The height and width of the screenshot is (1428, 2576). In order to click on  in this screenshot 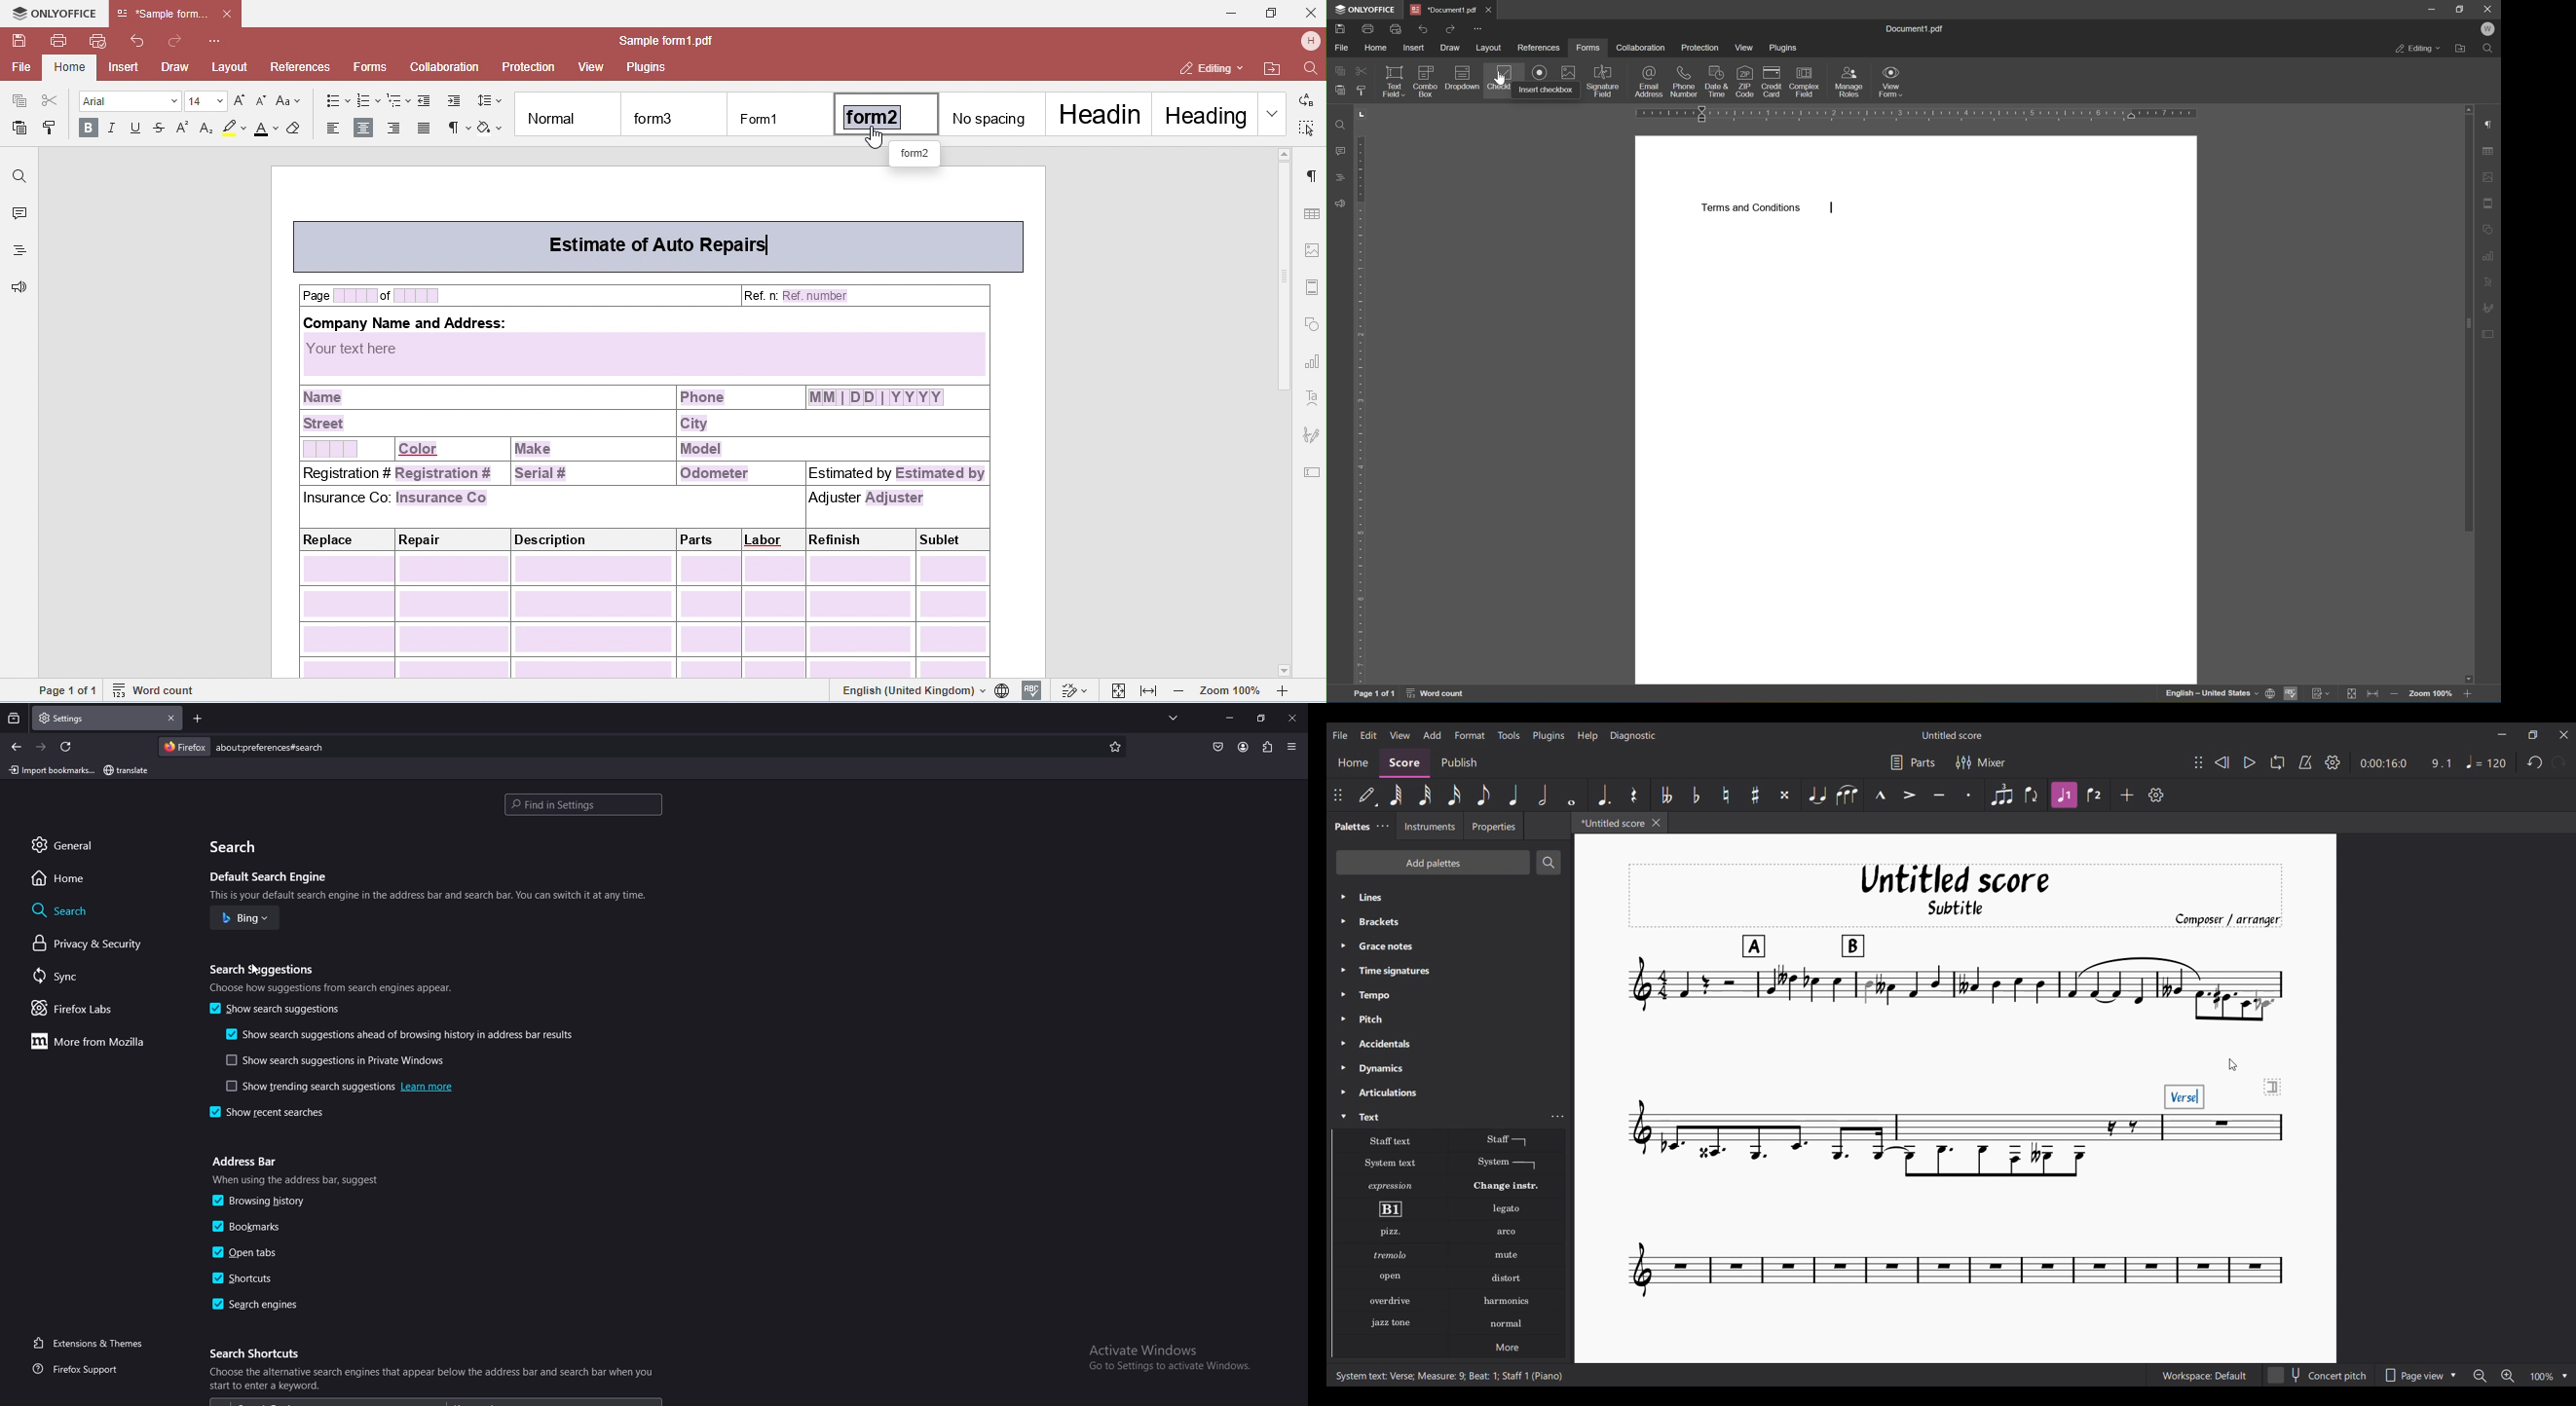, I will do `click(264, 968)`.